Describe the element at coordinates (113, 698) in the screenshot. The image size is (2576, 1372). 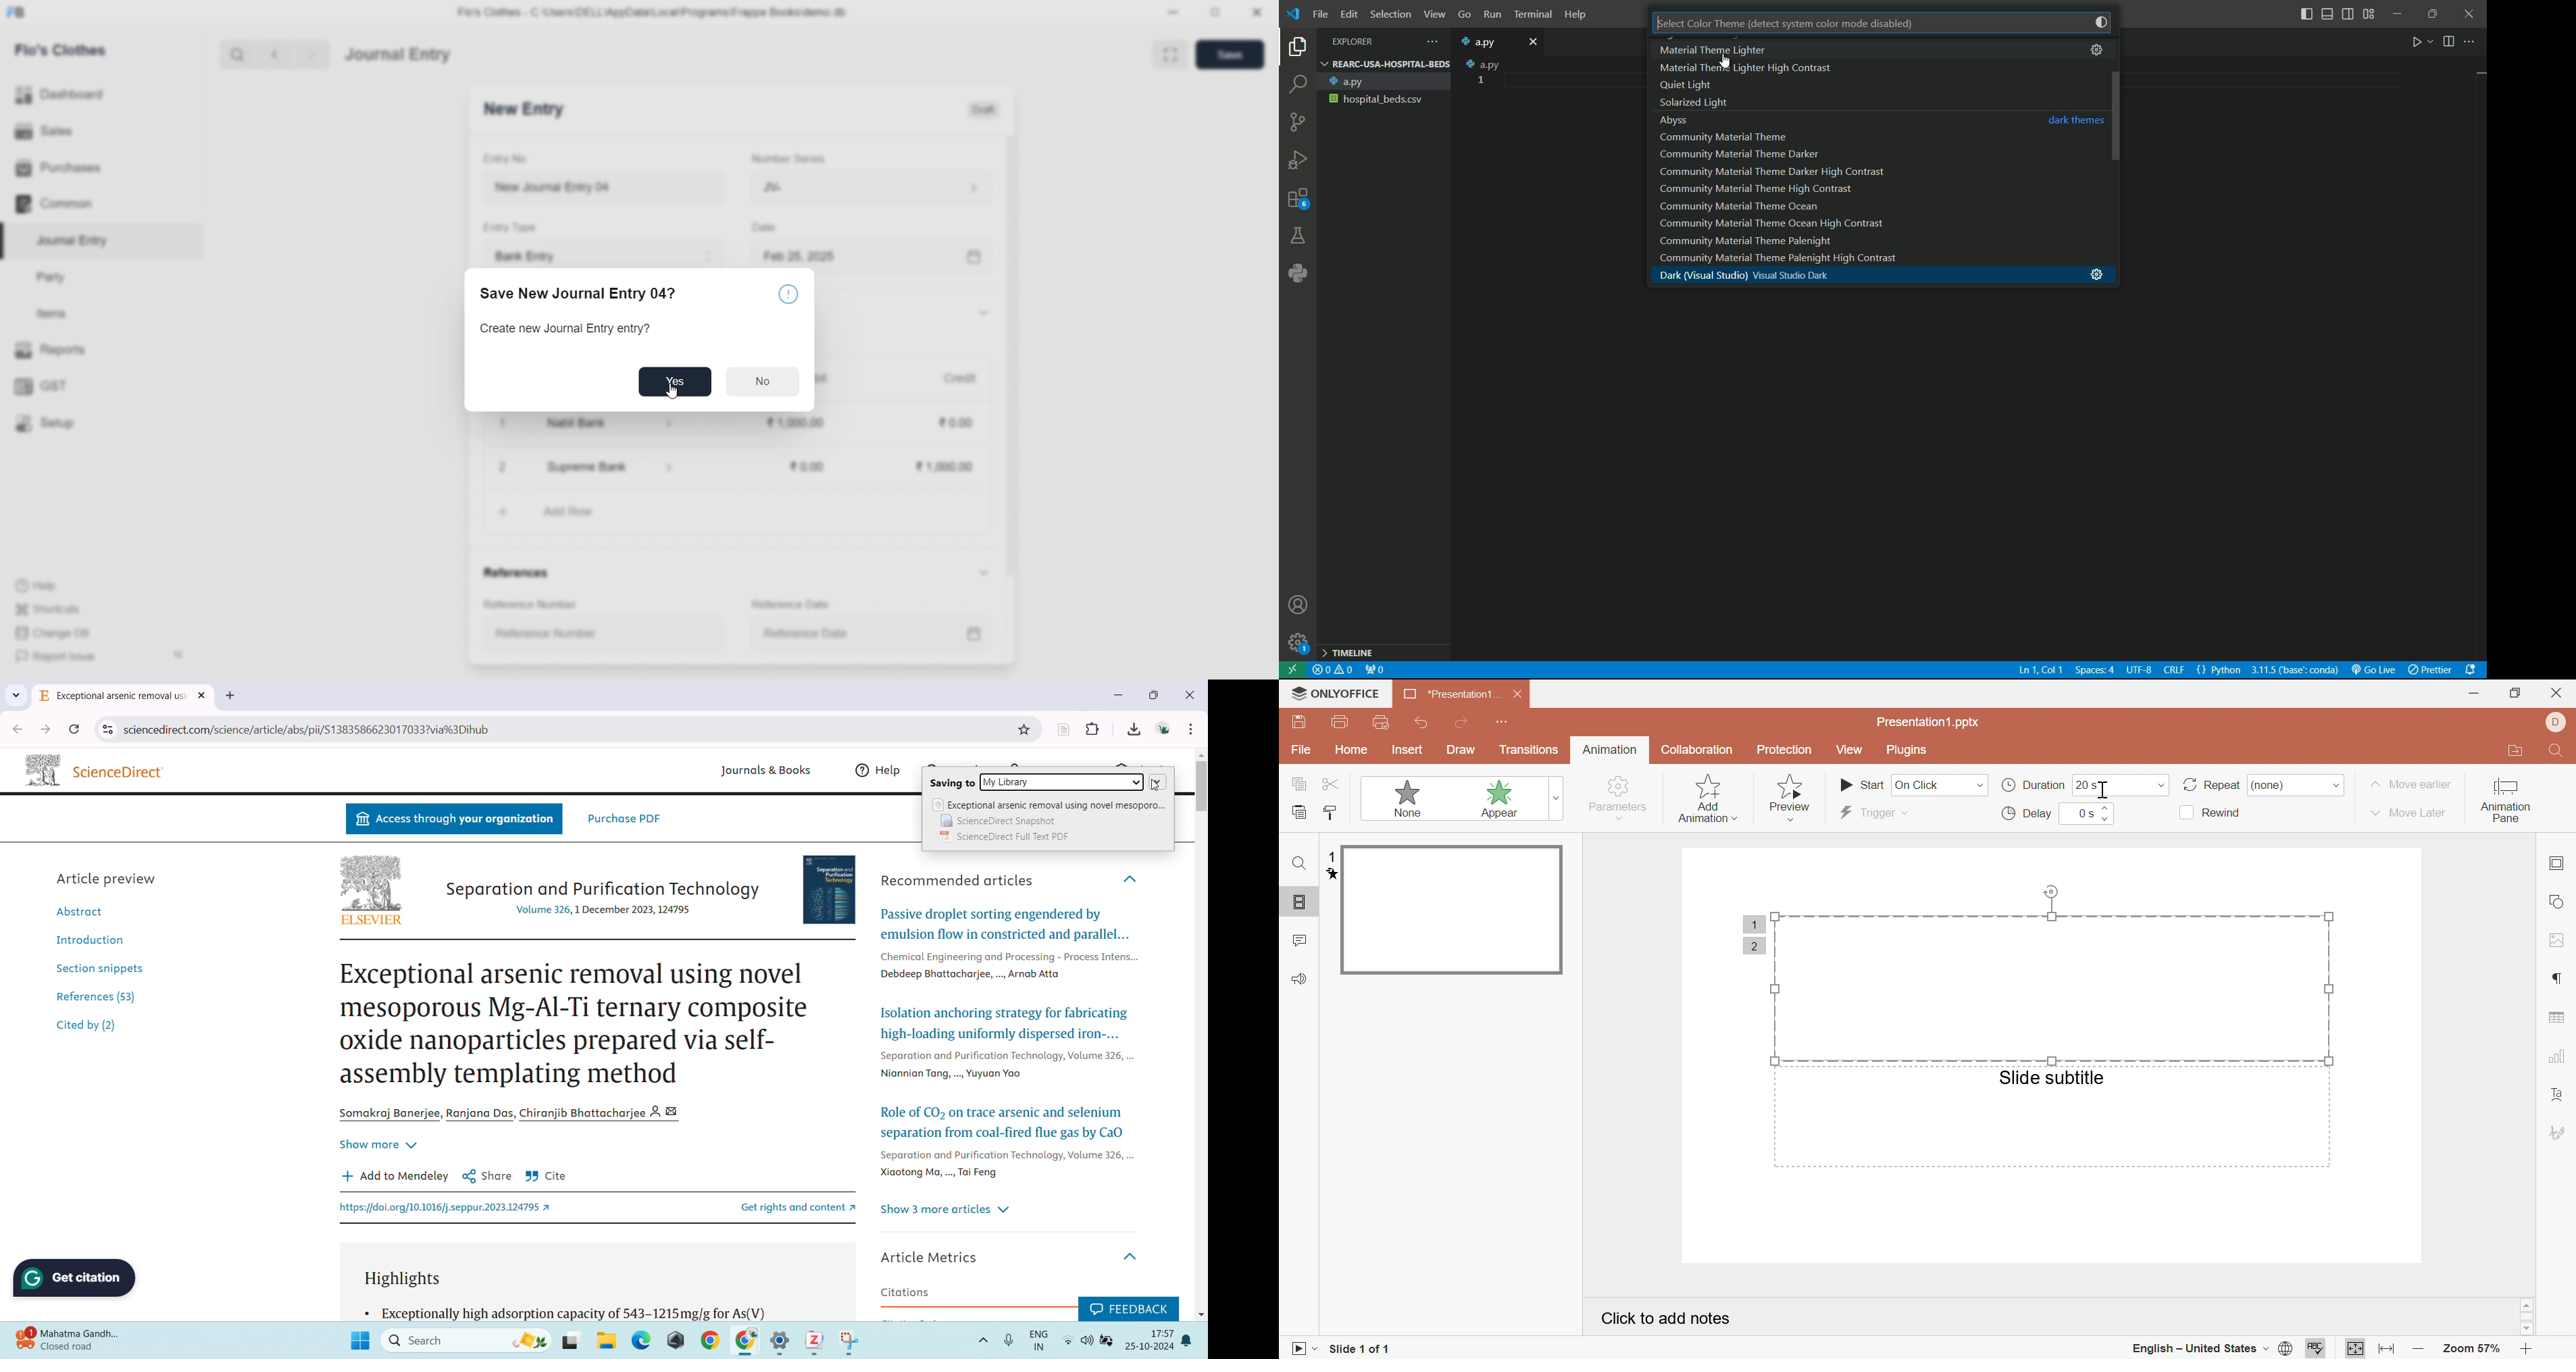
I see `Exceptional arsenic removal ` at that location.